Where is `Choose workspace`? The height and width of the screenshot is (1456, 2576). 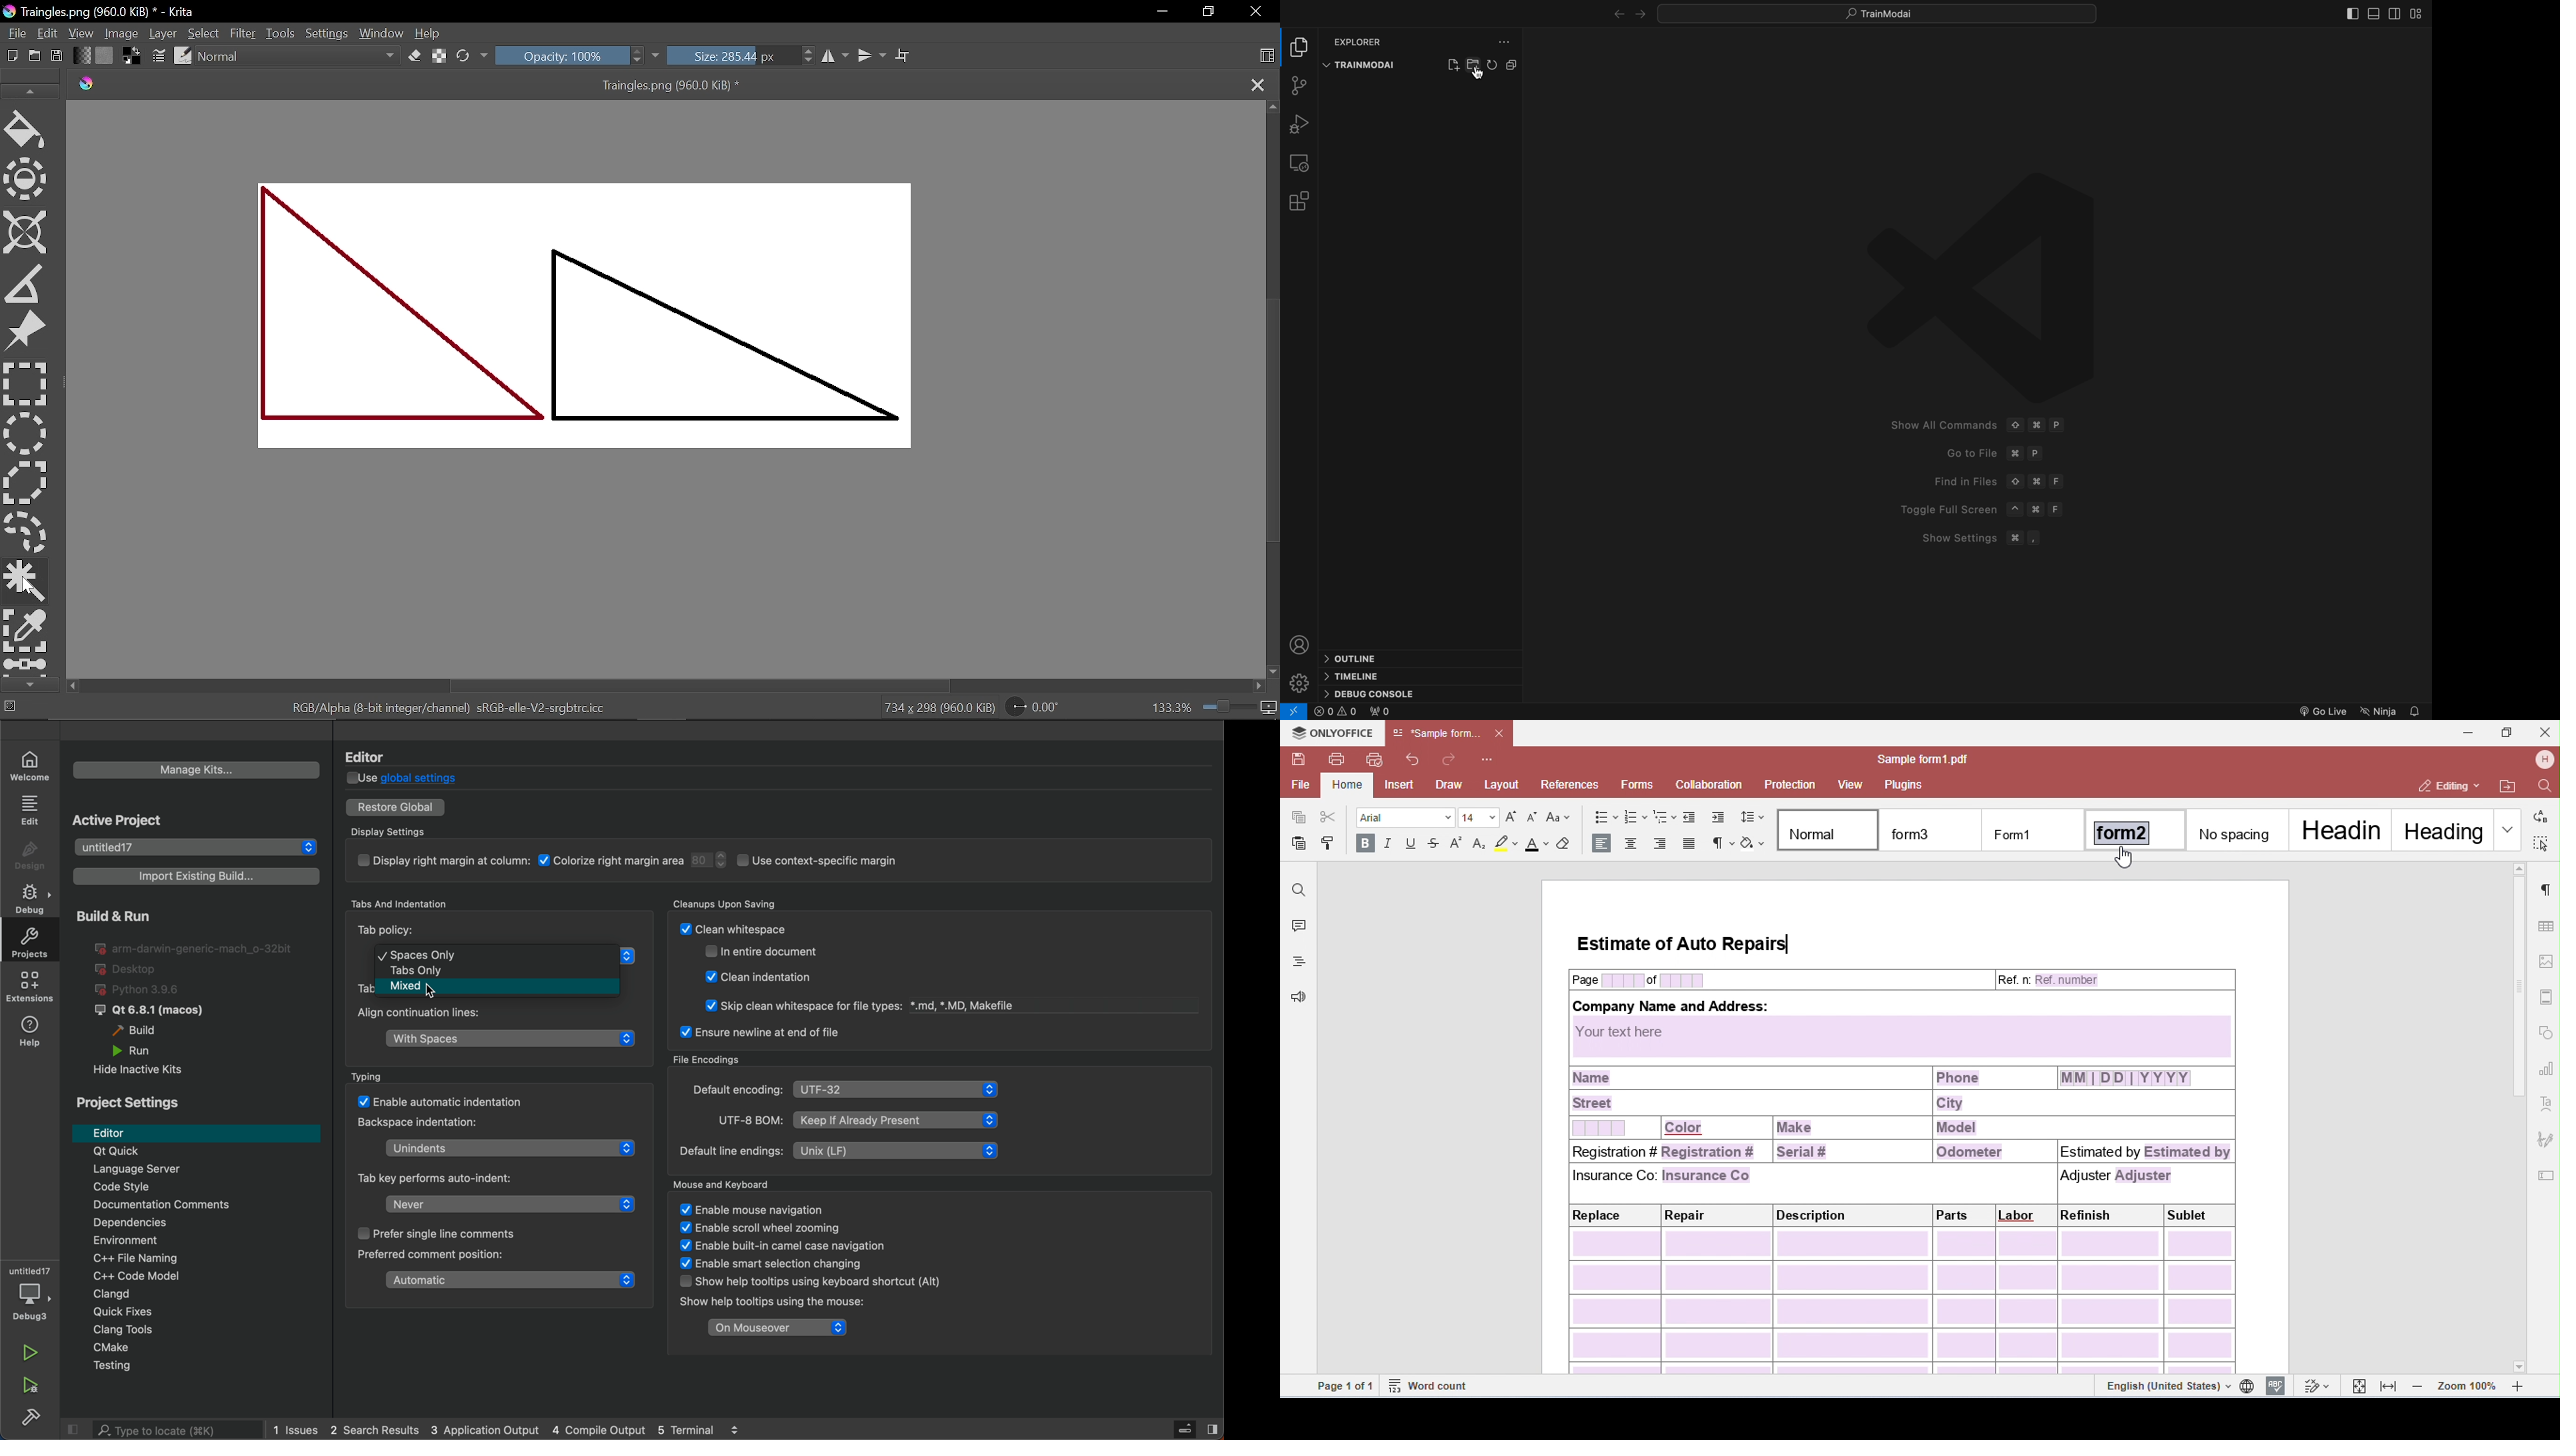 Choose workspace is located at coordinates (1269, 55).